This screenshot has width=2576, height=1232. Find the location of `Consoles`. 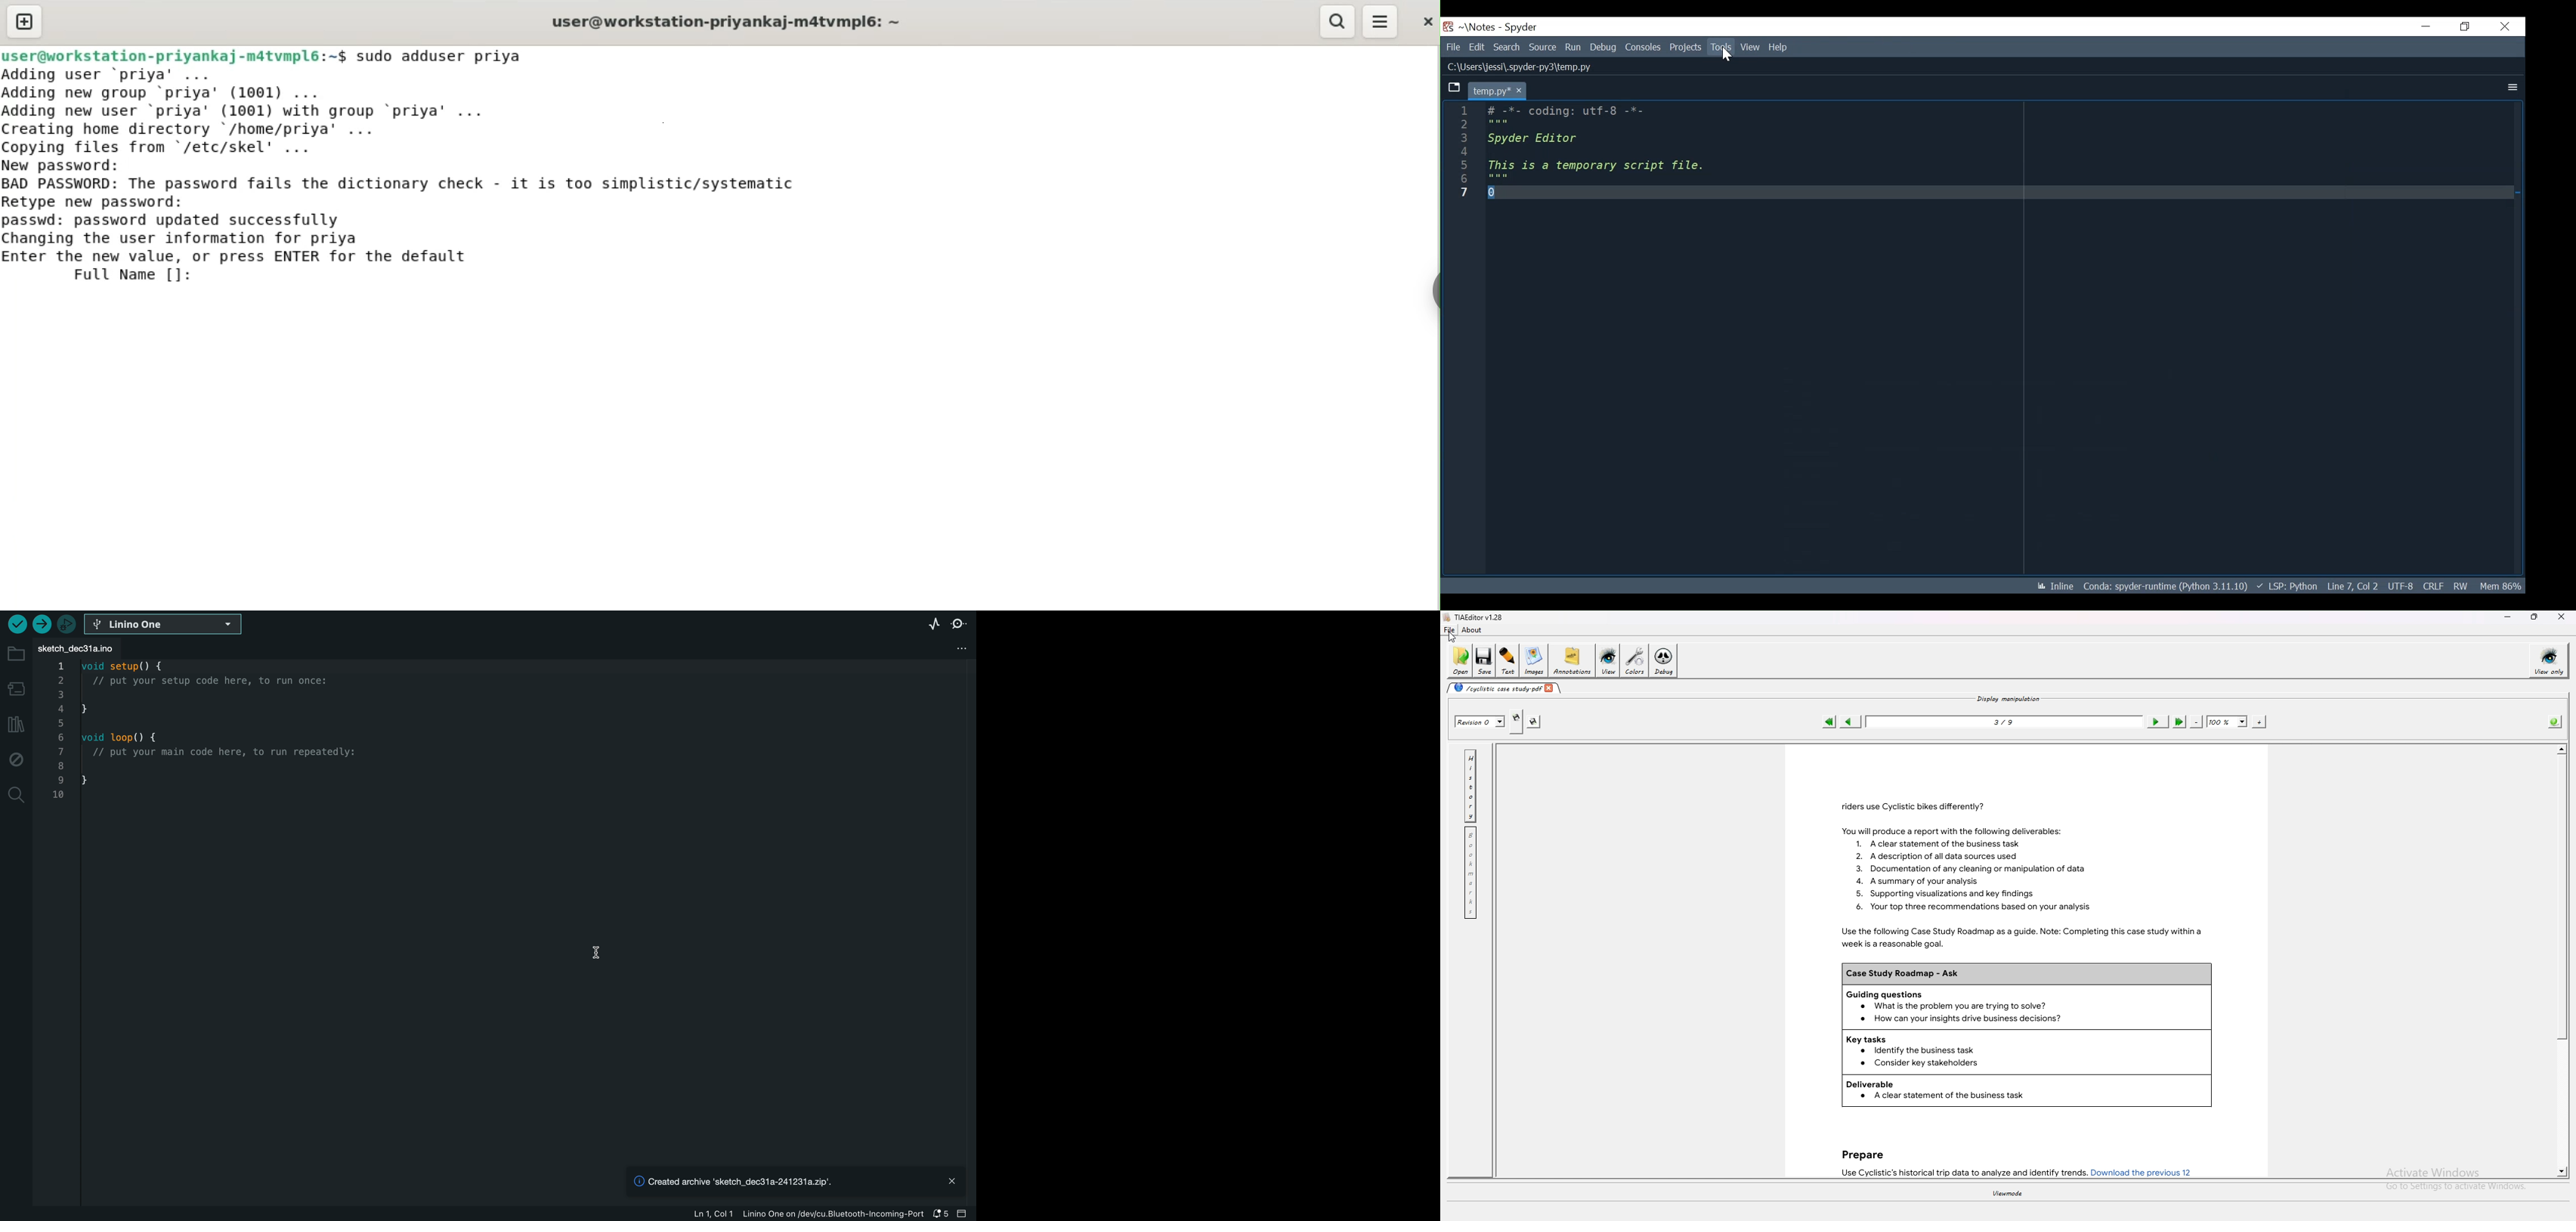

Consoles is located at coordinates (1643, 46).